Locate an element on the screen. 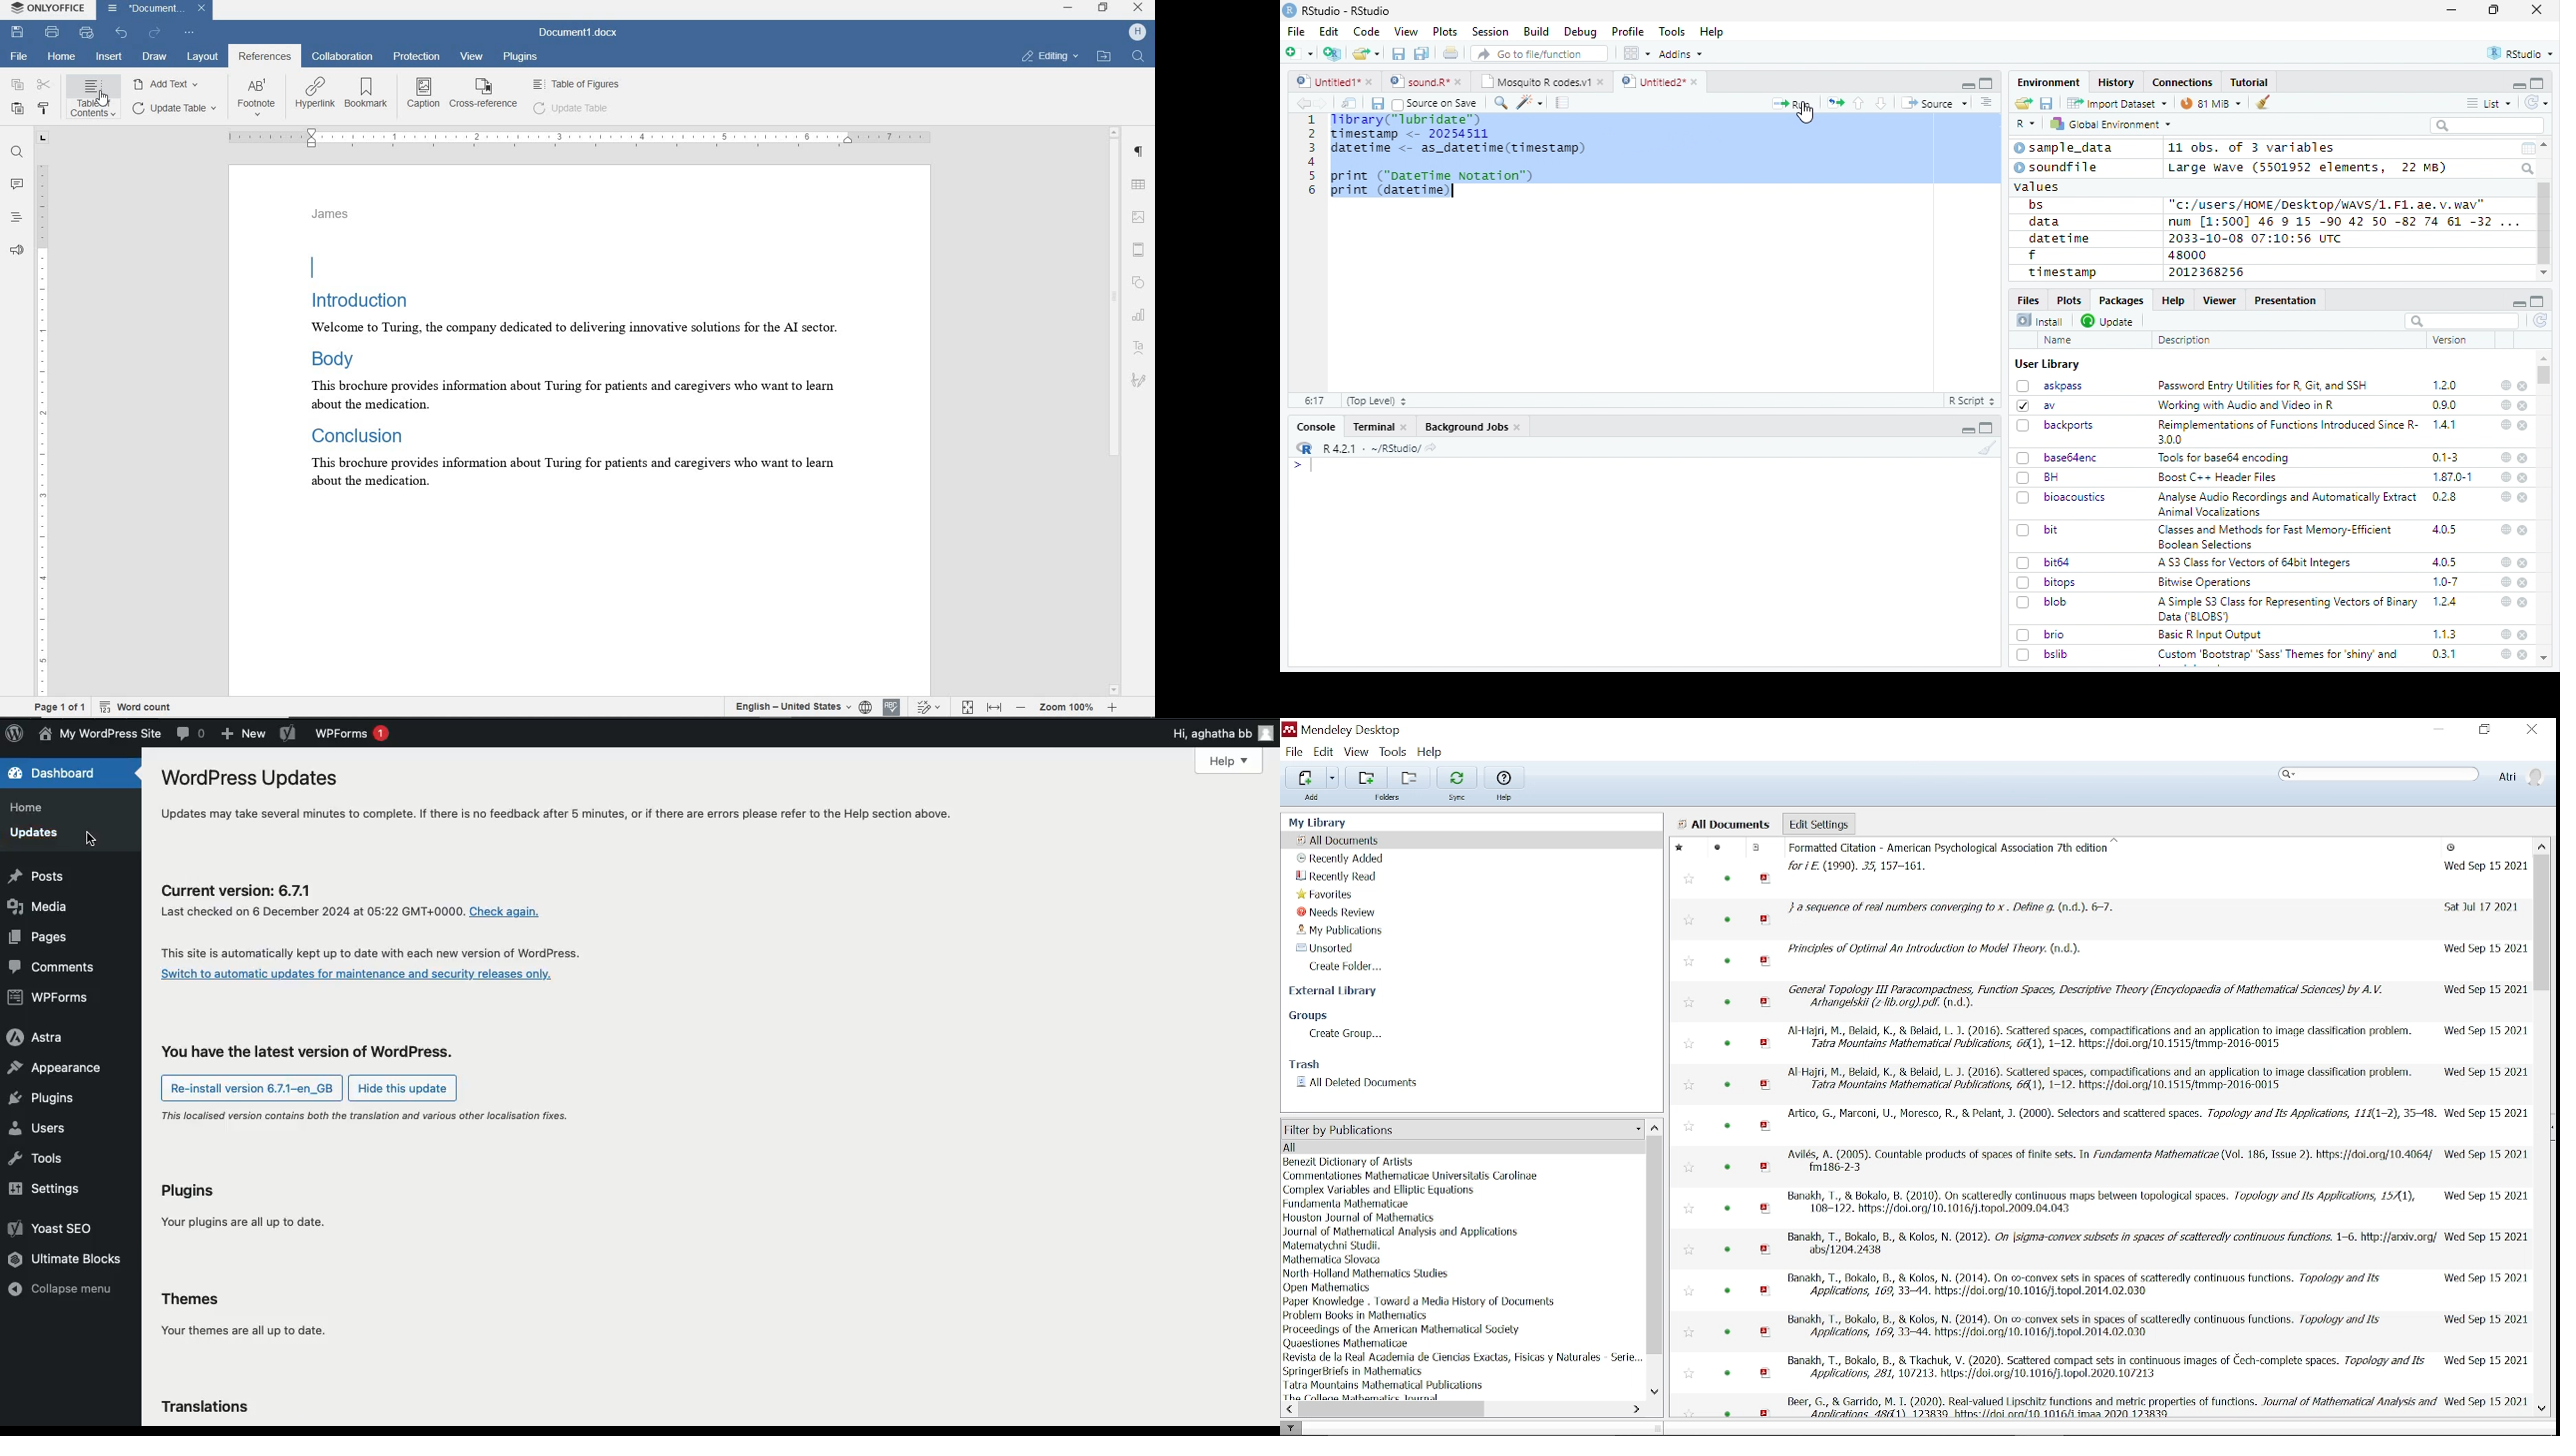  RStudio - RStudio is located at coordinates (1347, 10).